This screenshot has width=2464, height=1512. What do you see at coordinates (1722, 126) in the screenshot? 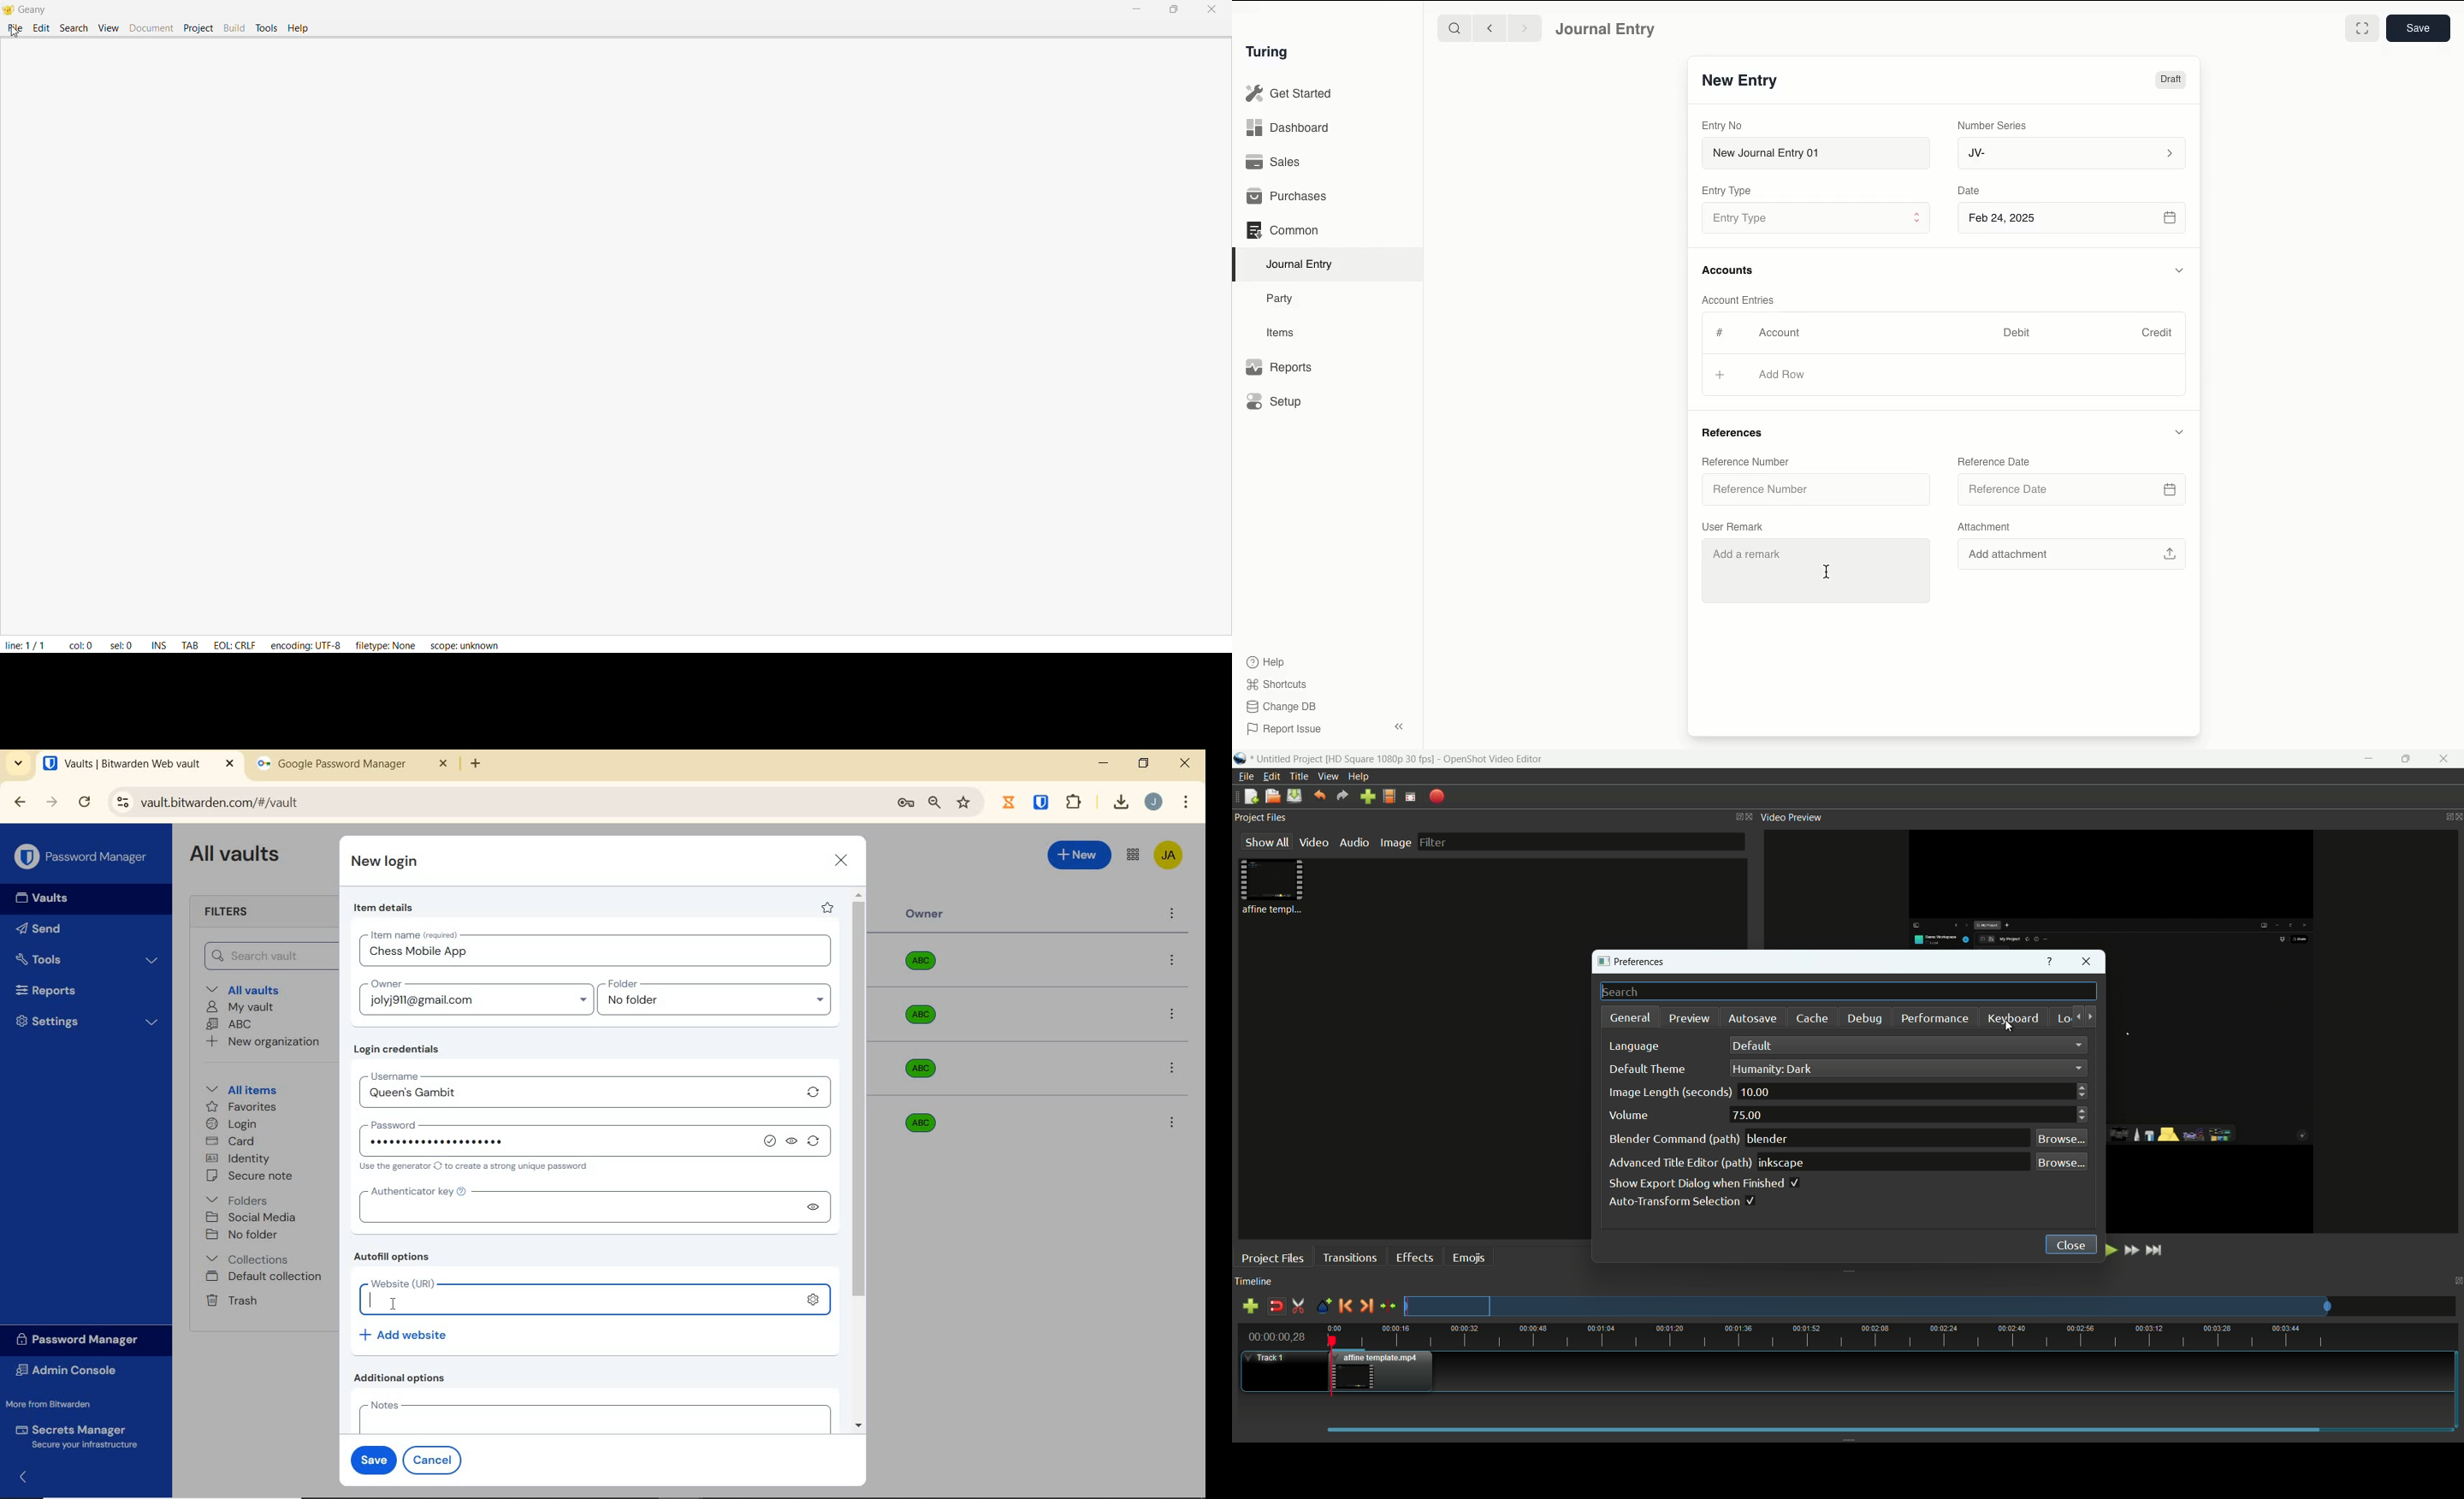
I see `Entry No` at bounding box center [1722, 126].